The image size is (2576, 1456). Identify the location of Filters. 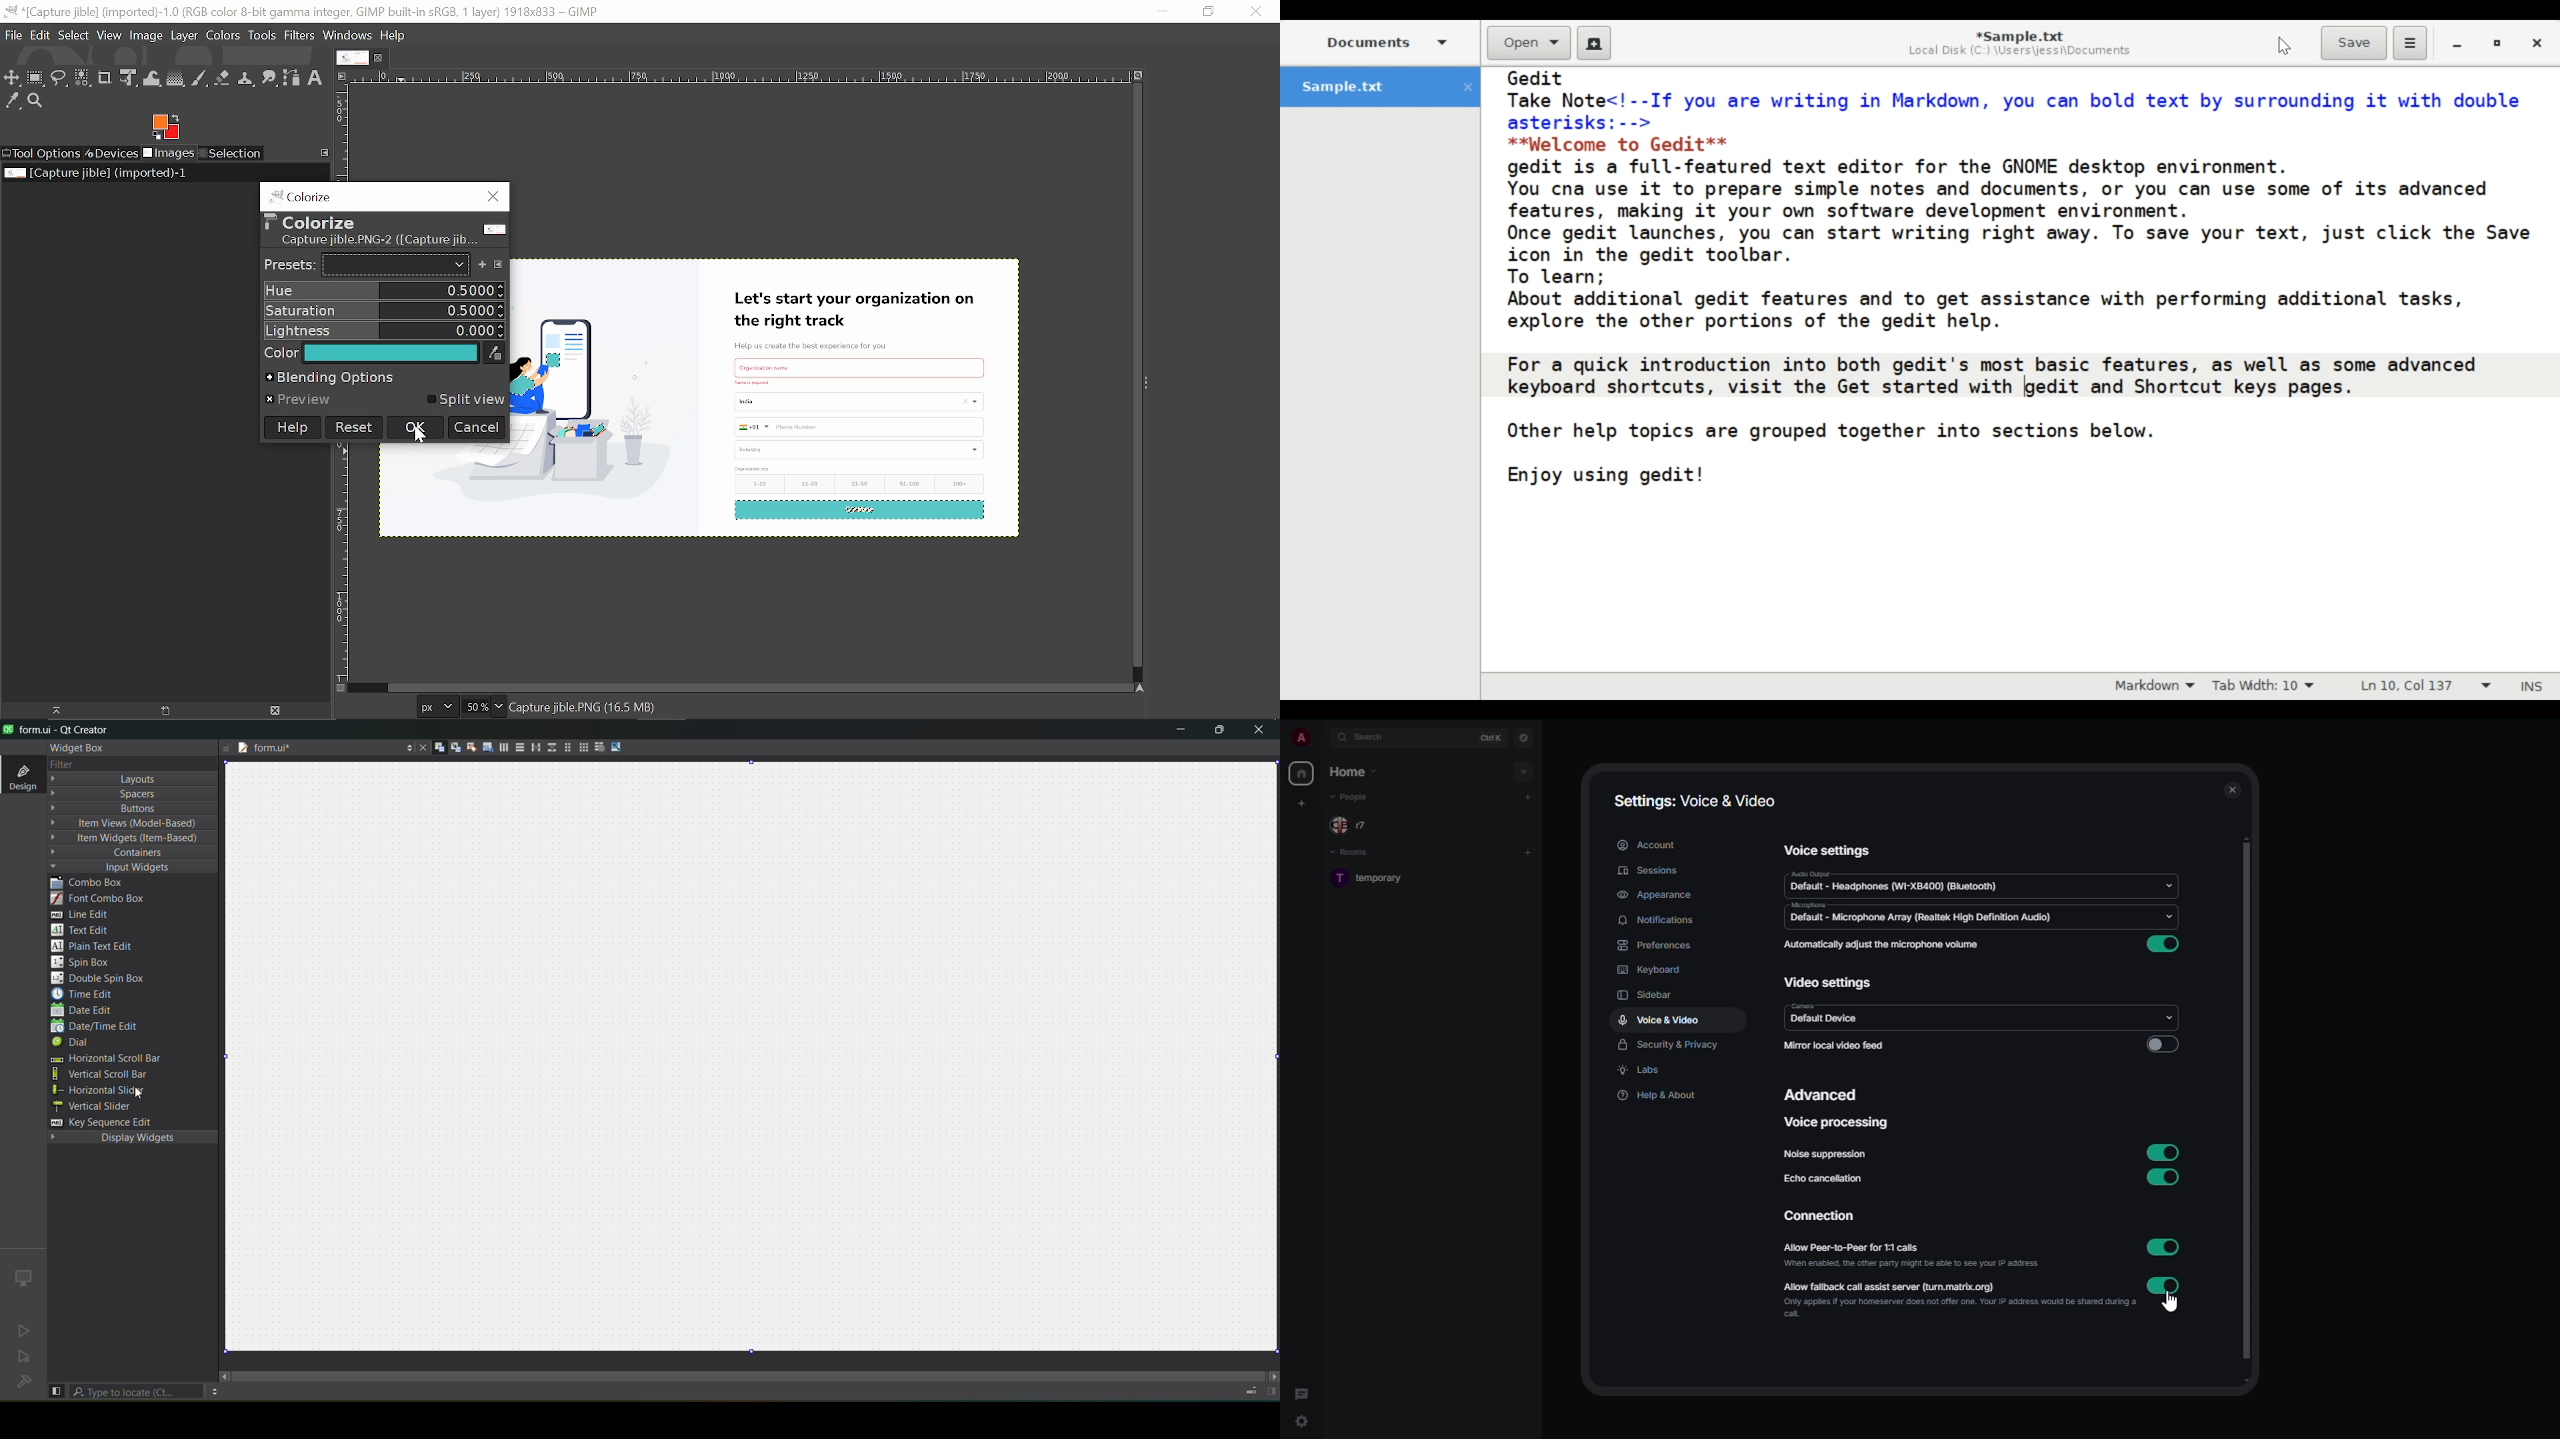
(300, 36).